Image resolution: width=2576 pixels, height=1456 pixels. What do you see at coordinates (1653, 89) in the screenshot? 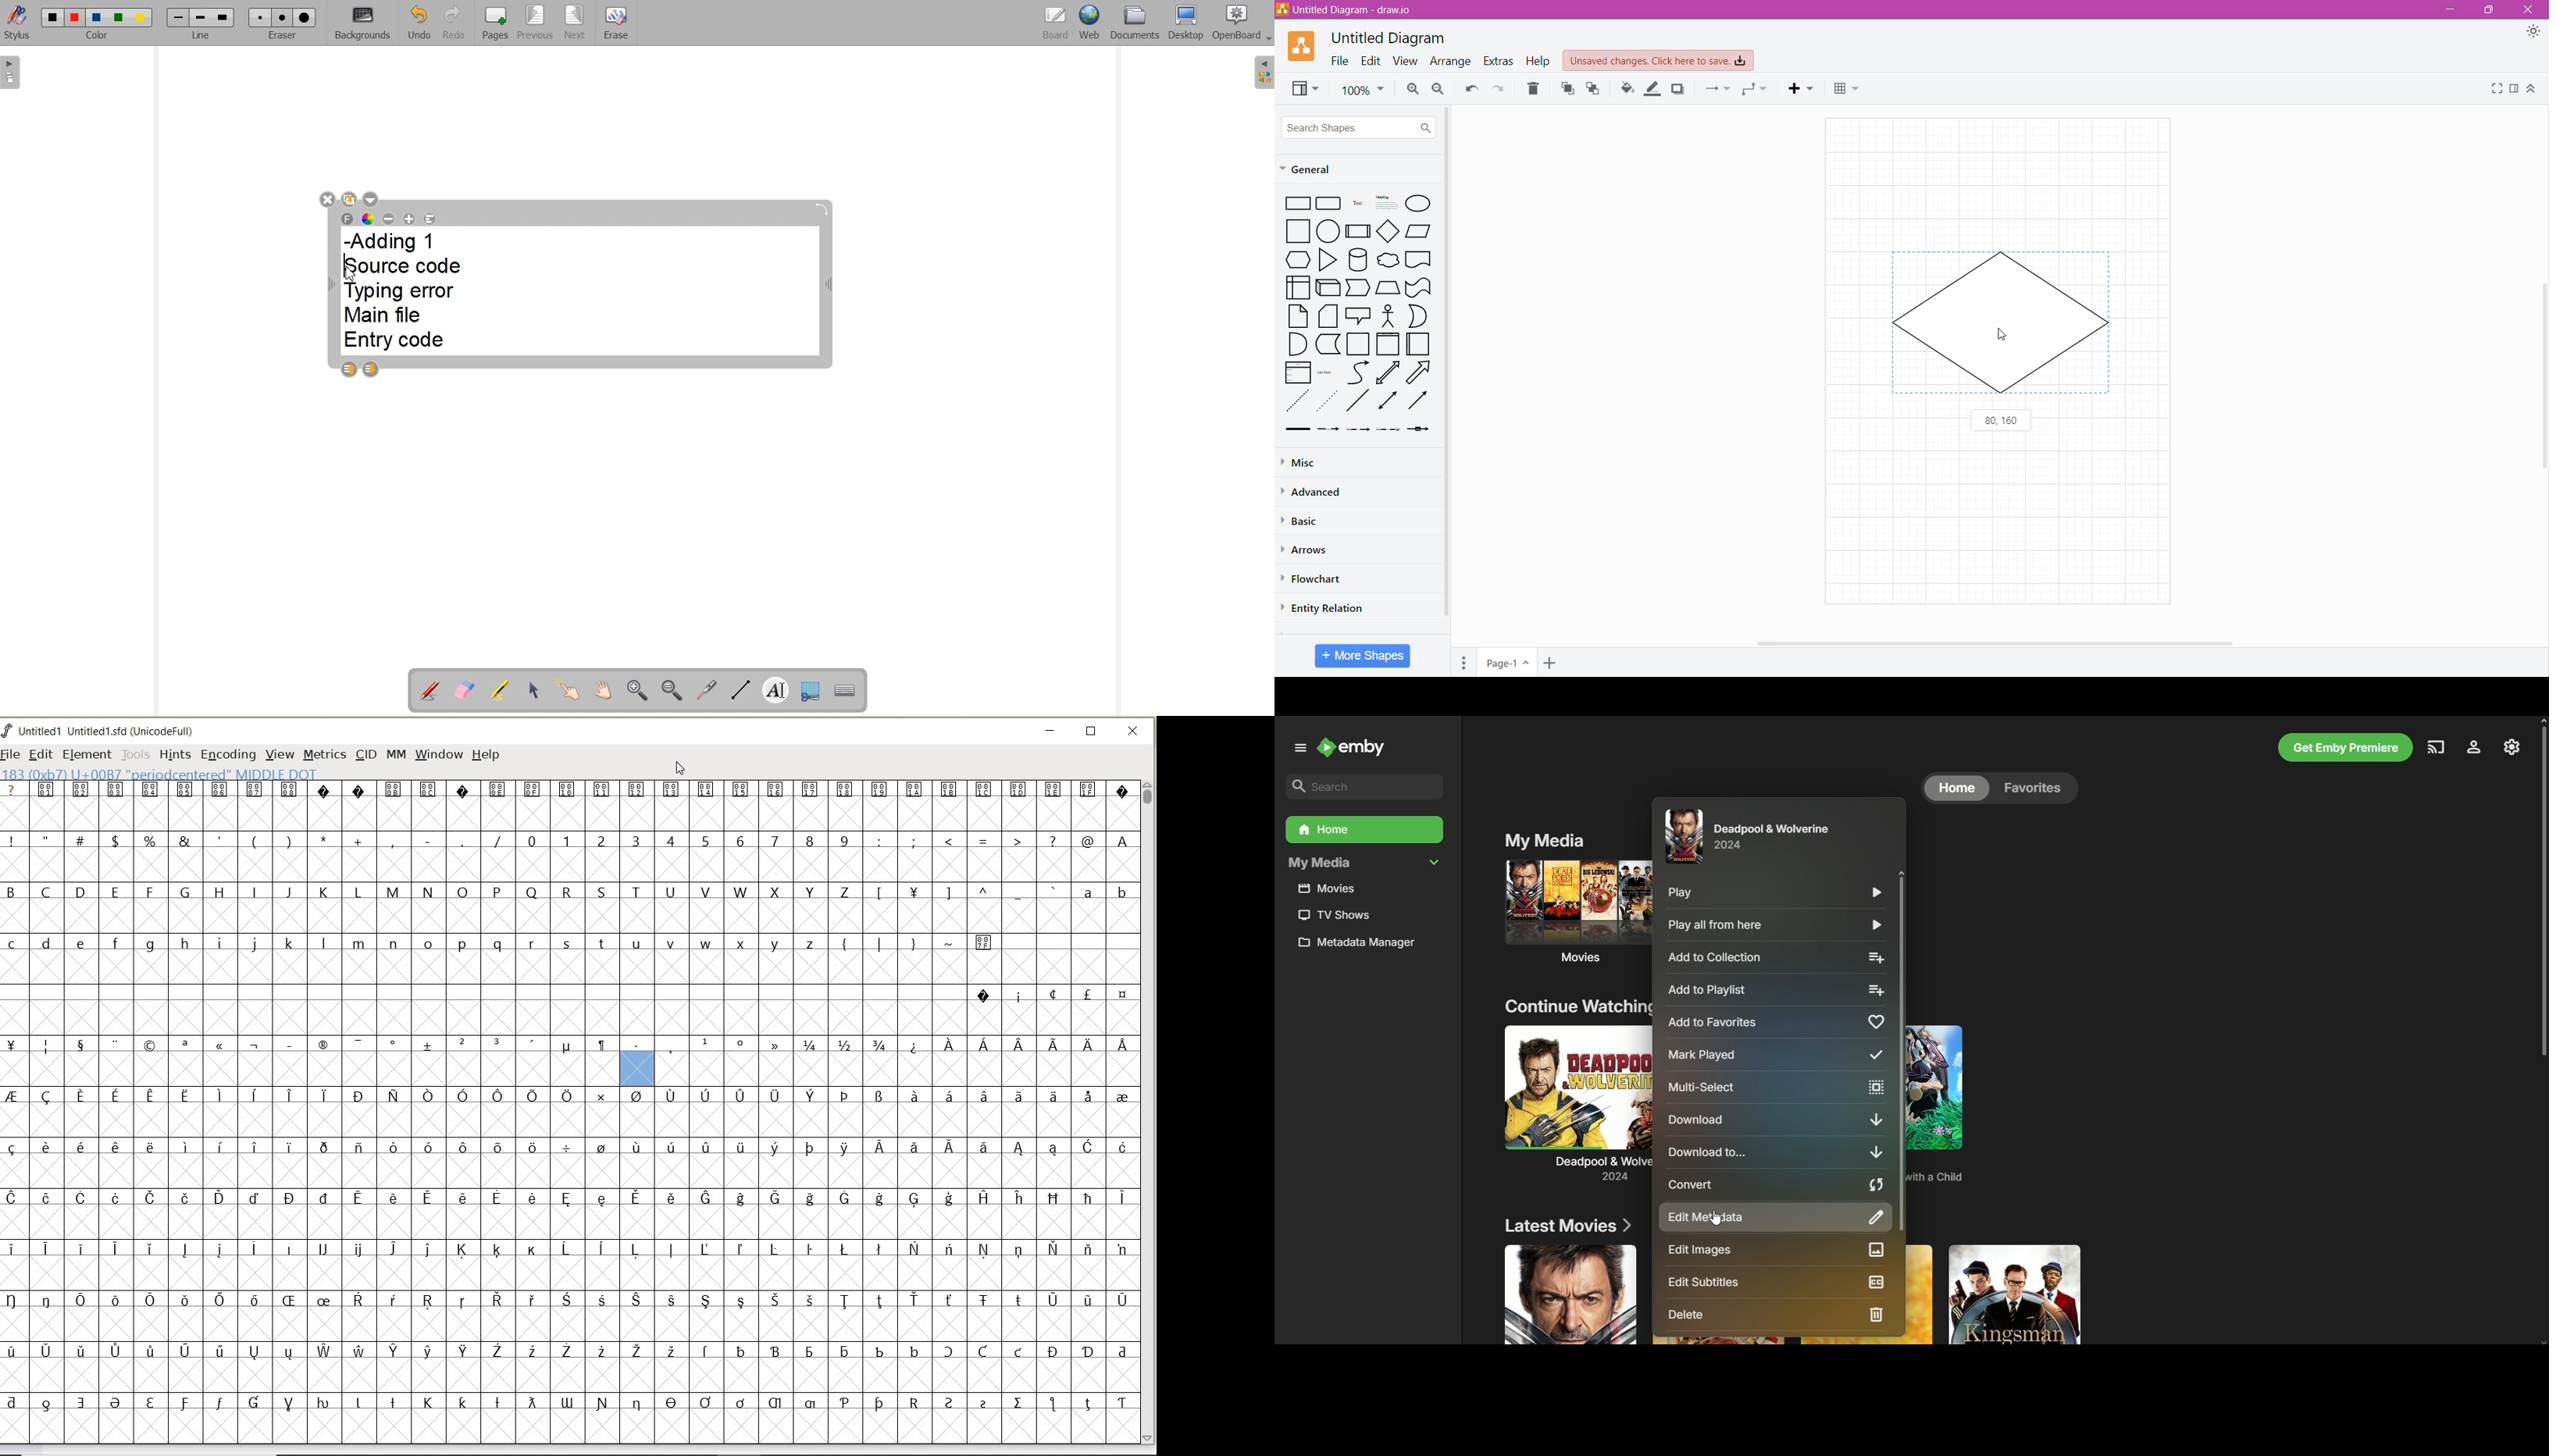
I see `Line Color` at bounding box center [1653, 89].